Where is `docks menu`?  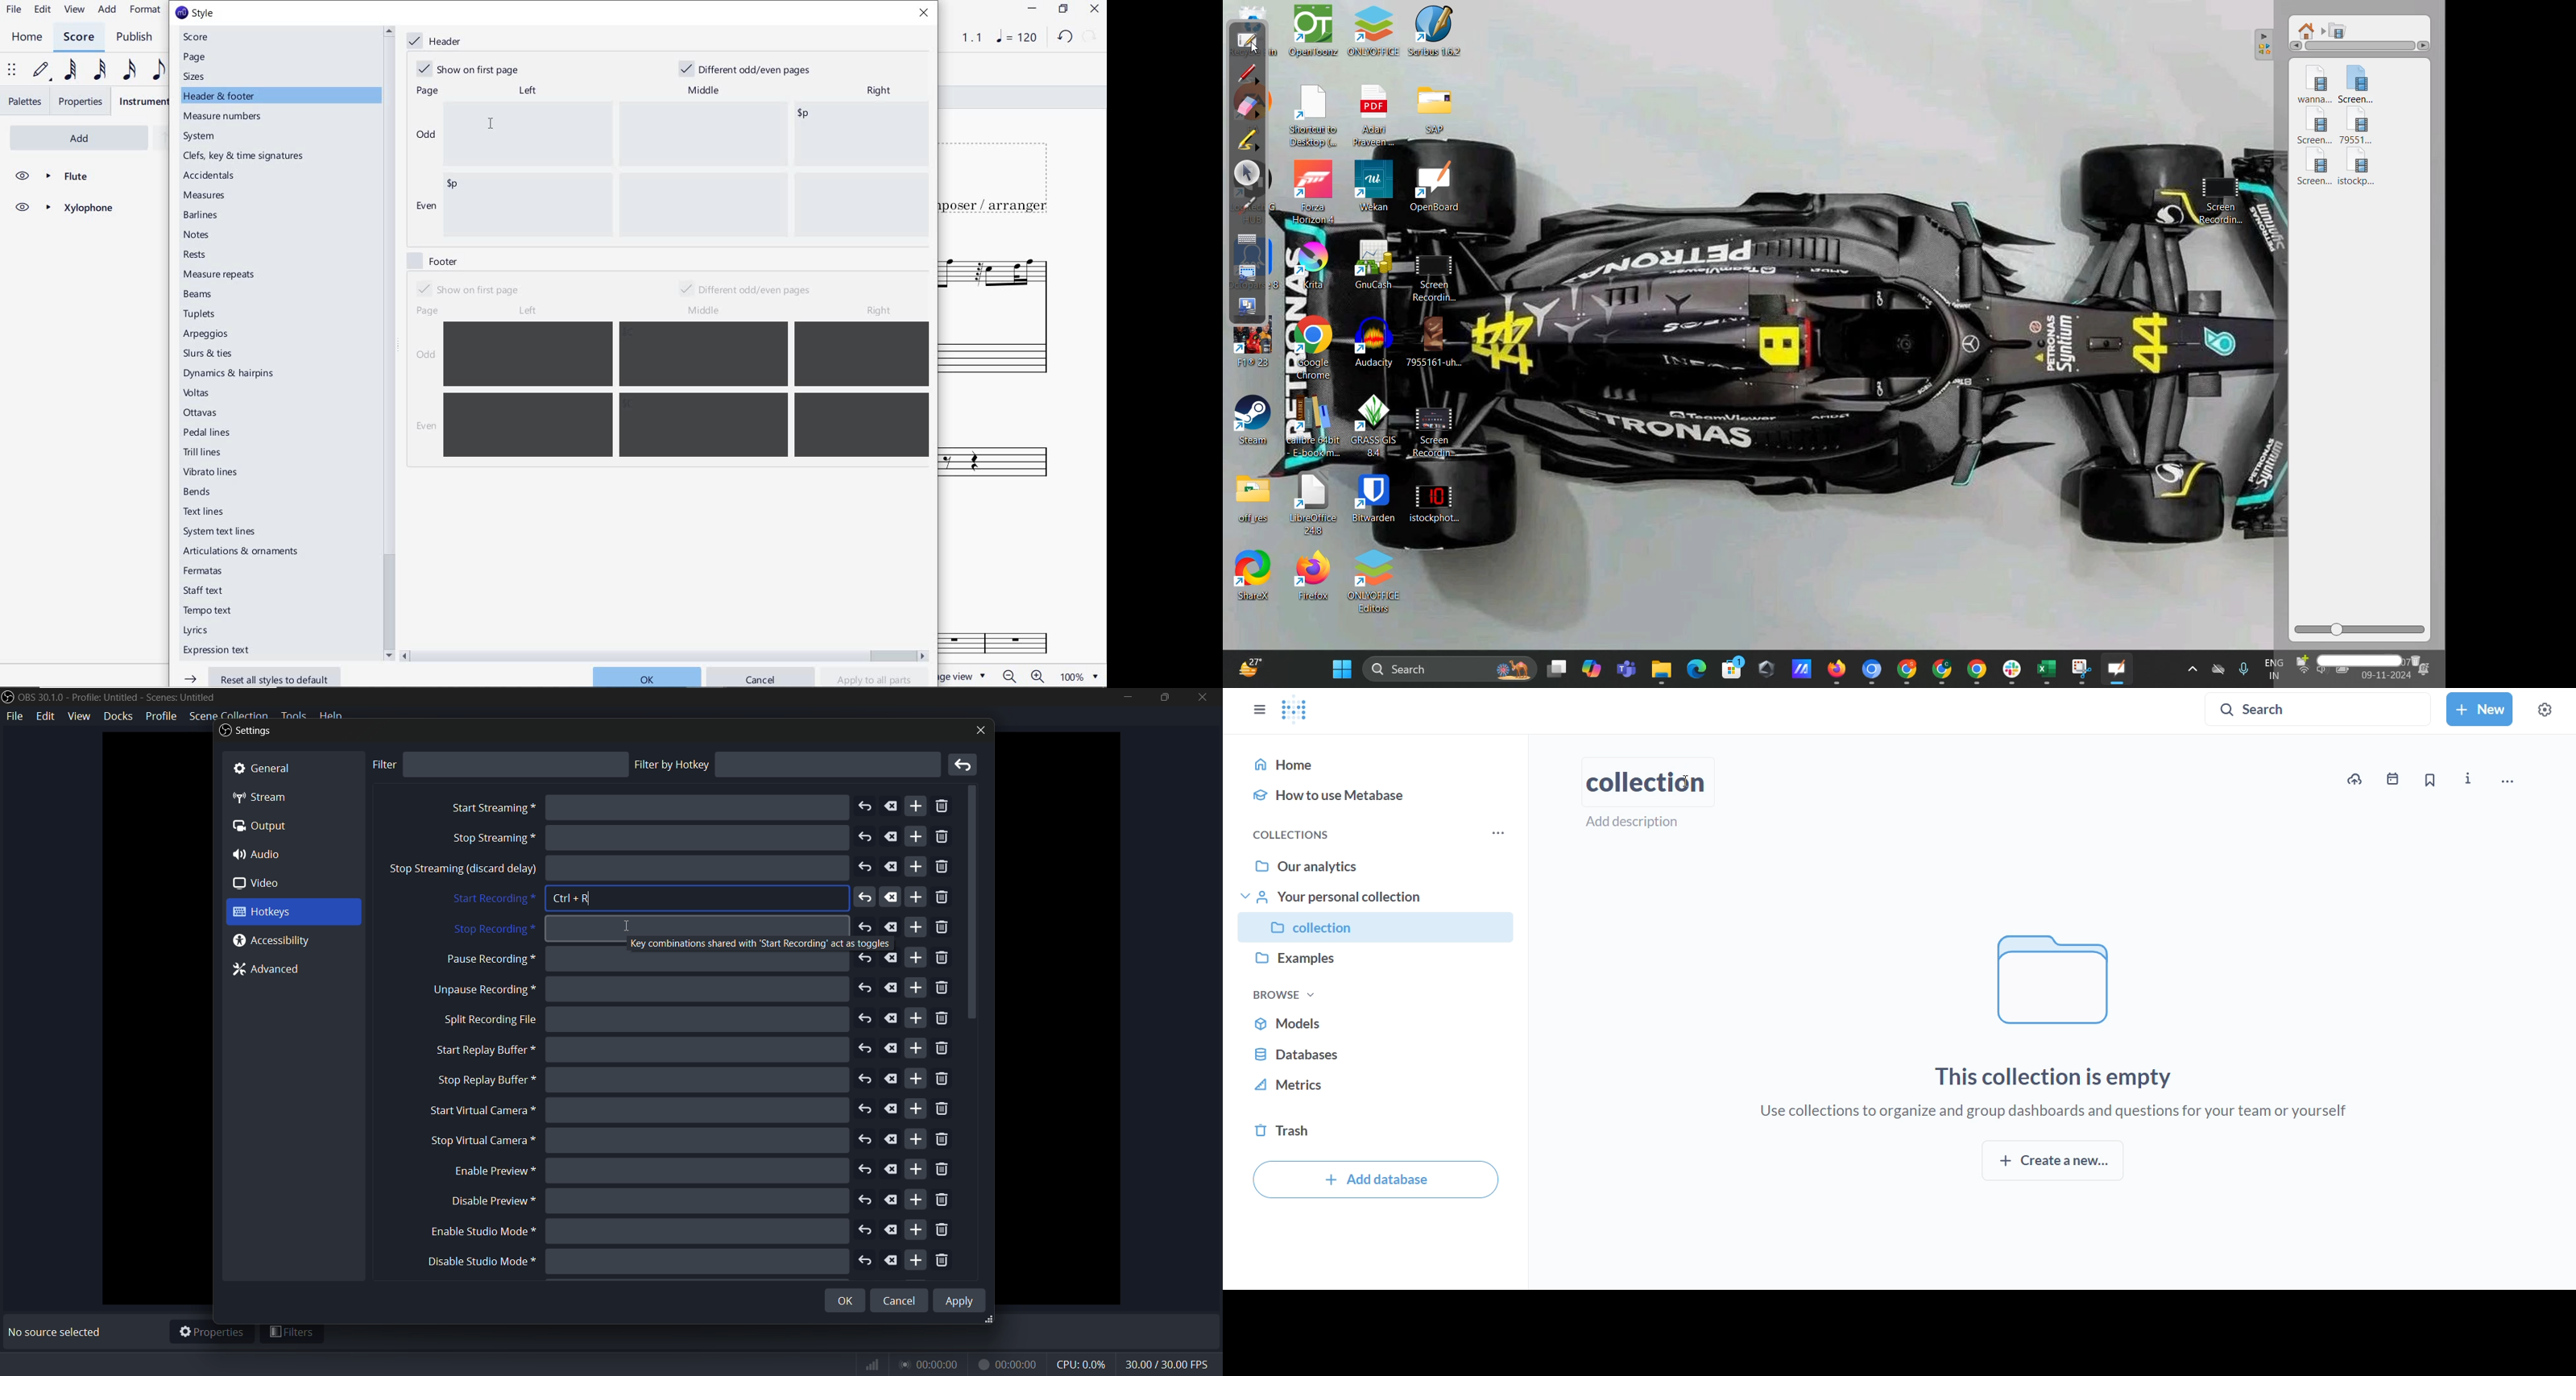 docks menu is located at coordinates (119, 715).